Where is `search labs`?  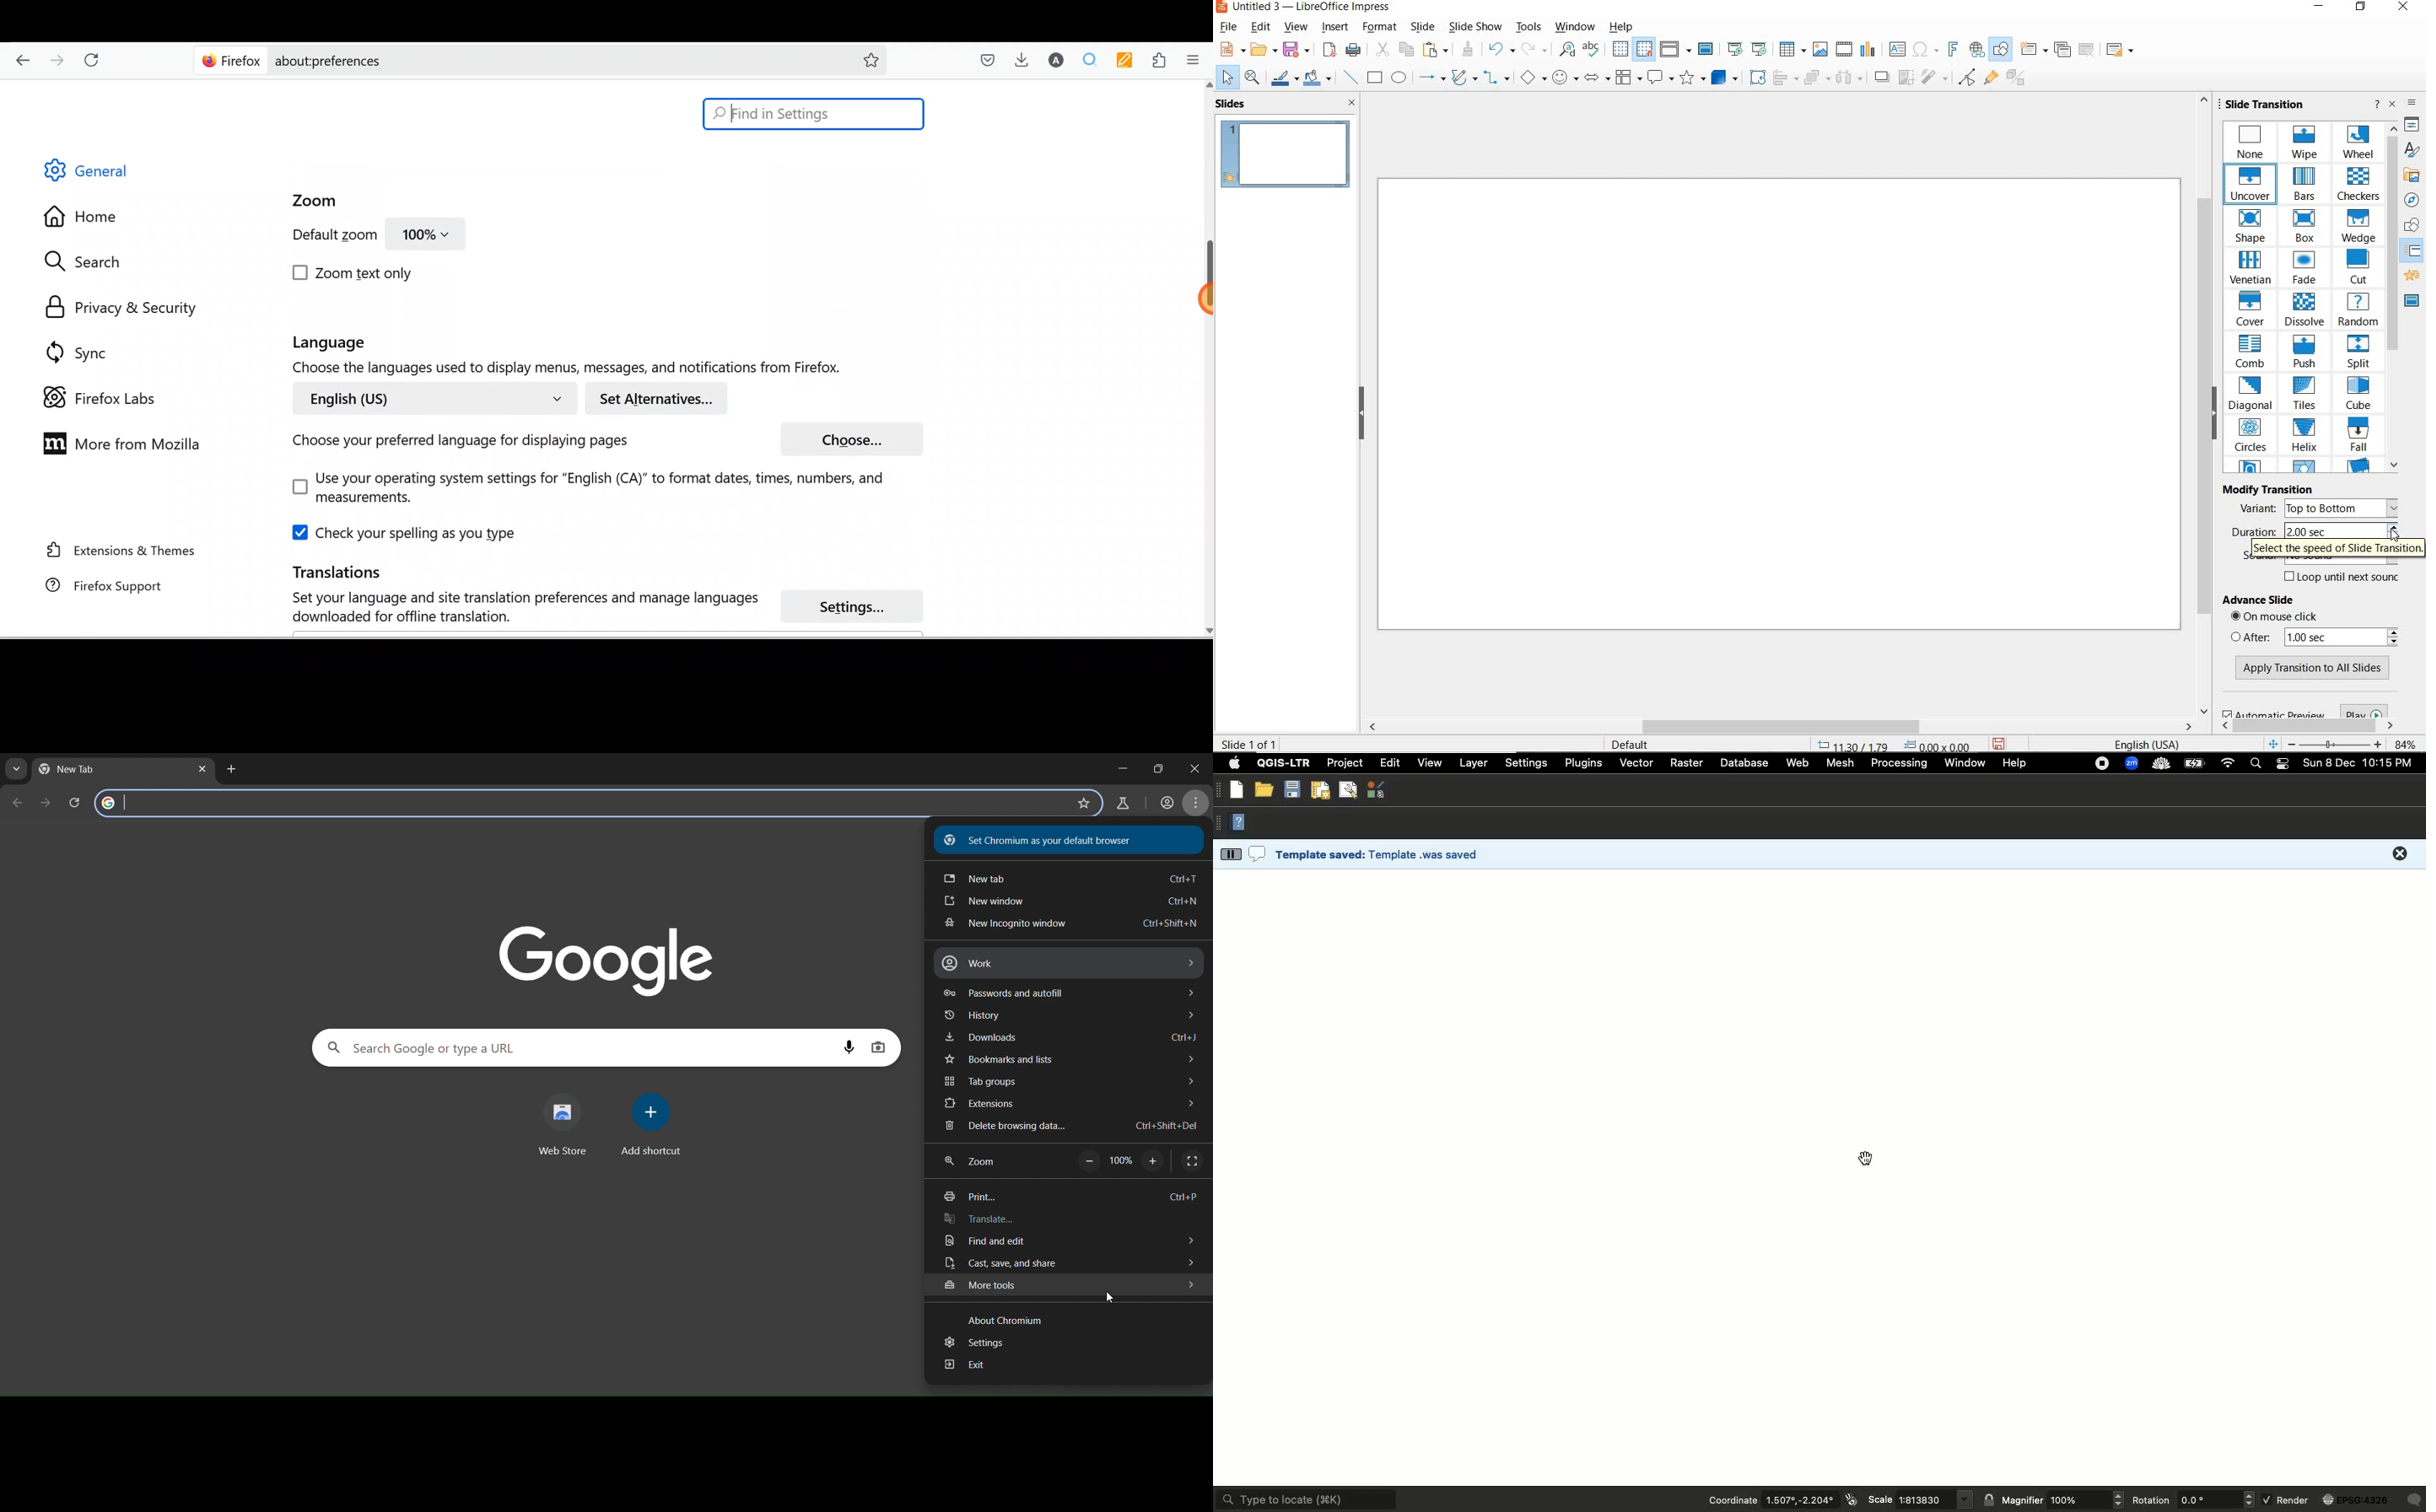 search labs is located at coordinates (1121, 802).